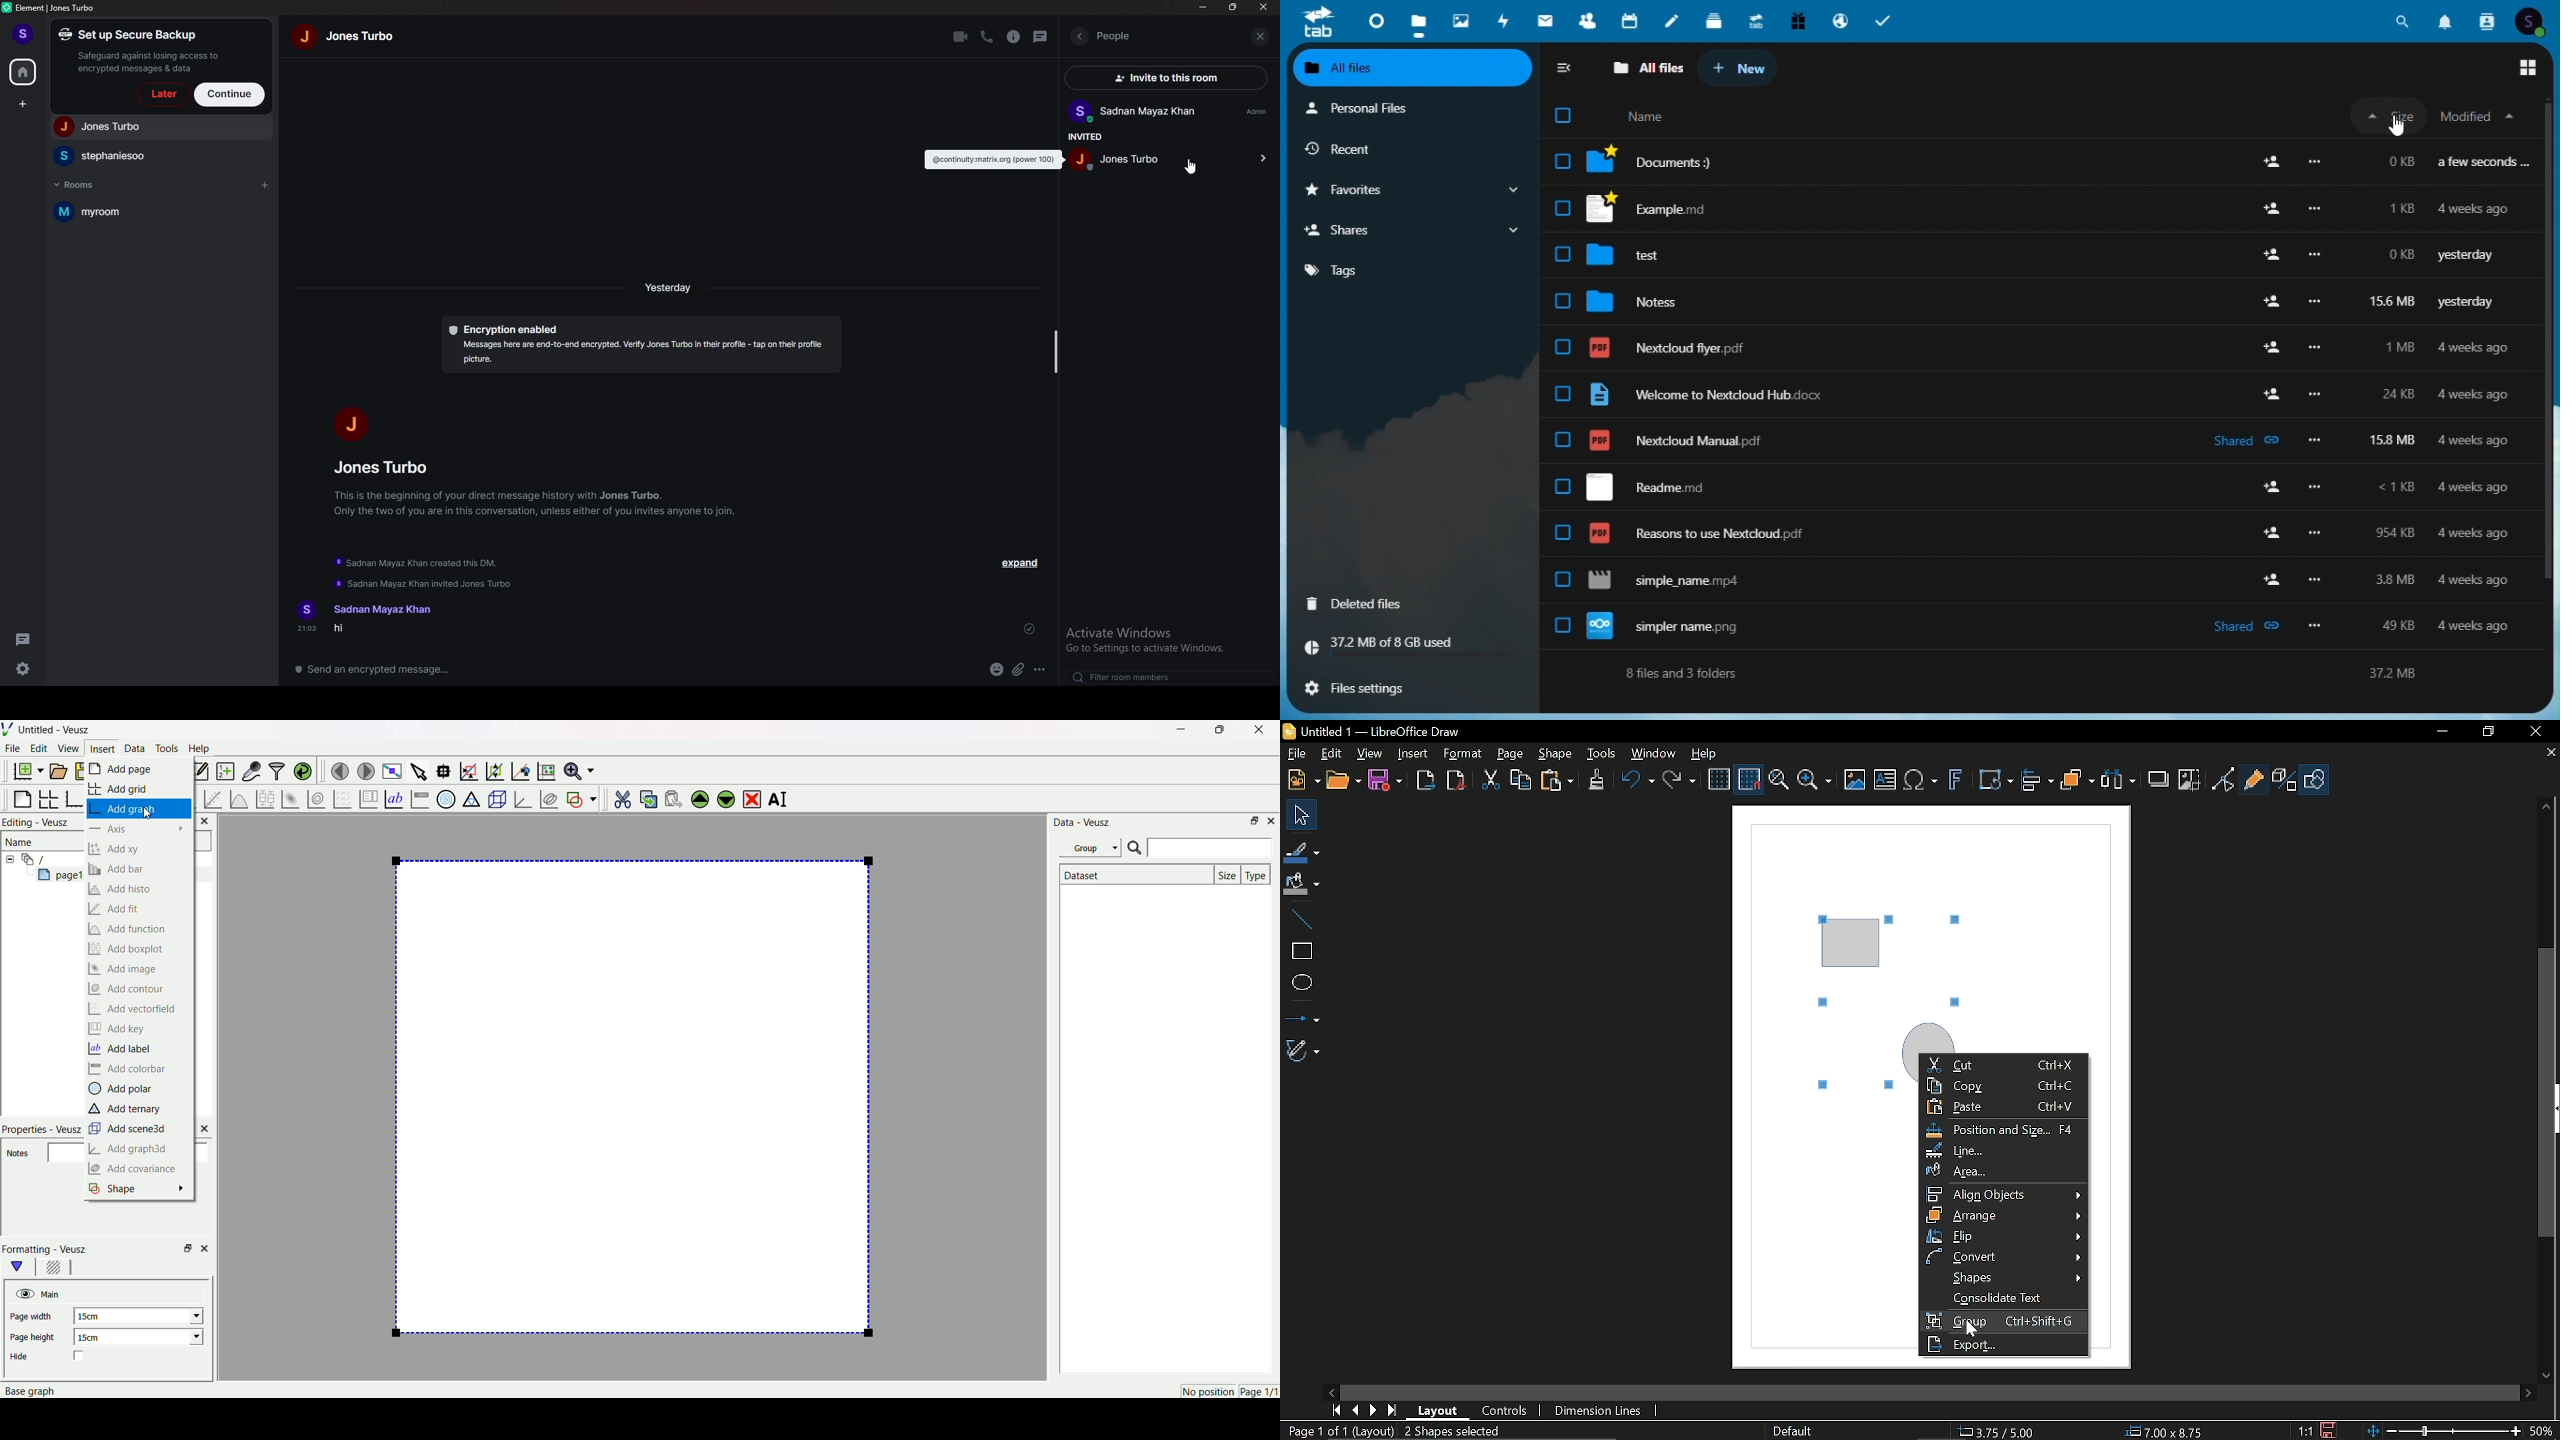  Describe the element at coordinates (1229, 874) in the screenshot. I see `Size` at that location.